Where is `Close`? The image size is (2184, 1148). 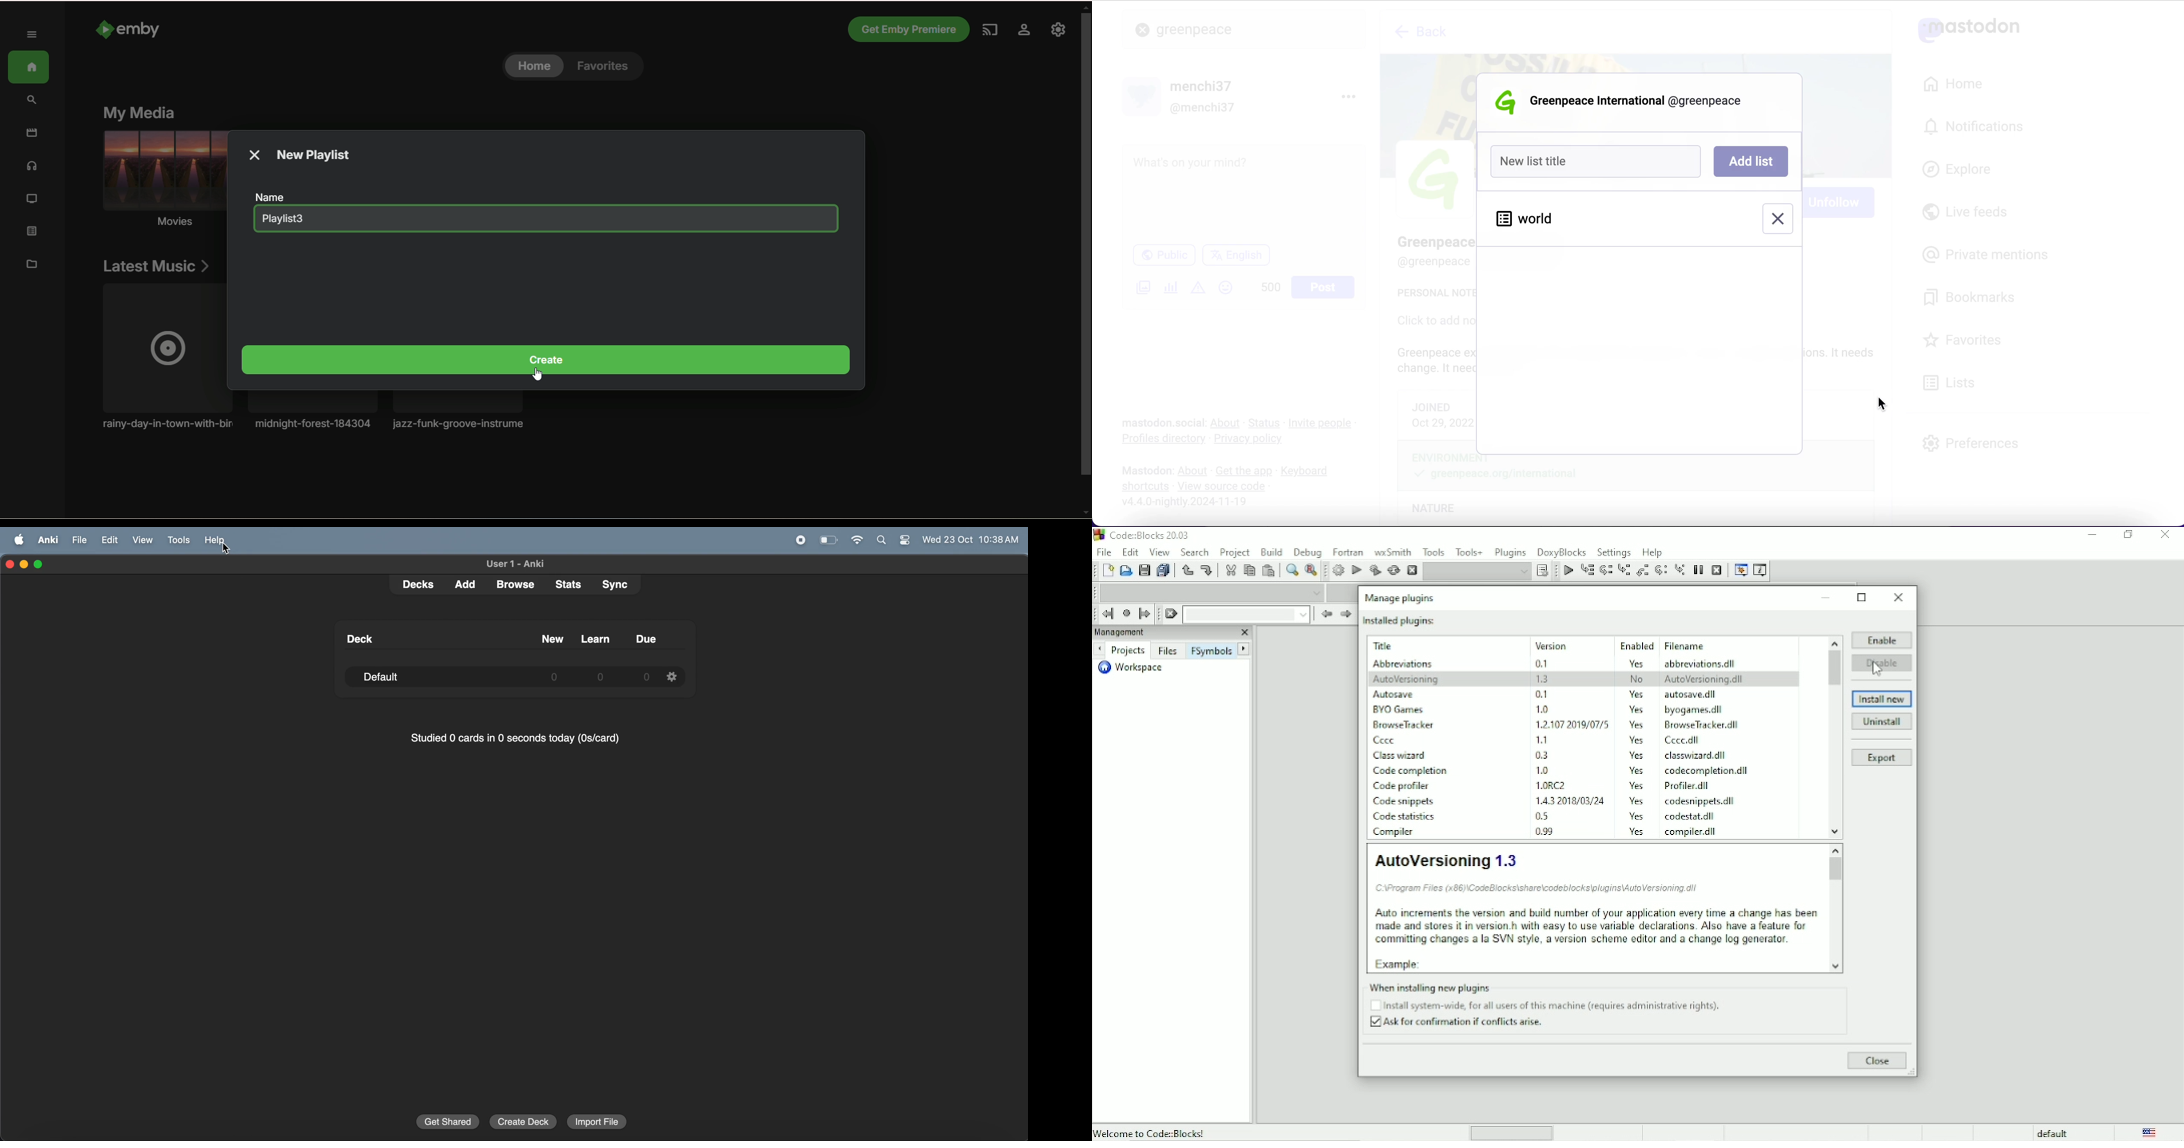 Close is located at coordinates (1877, 1061).